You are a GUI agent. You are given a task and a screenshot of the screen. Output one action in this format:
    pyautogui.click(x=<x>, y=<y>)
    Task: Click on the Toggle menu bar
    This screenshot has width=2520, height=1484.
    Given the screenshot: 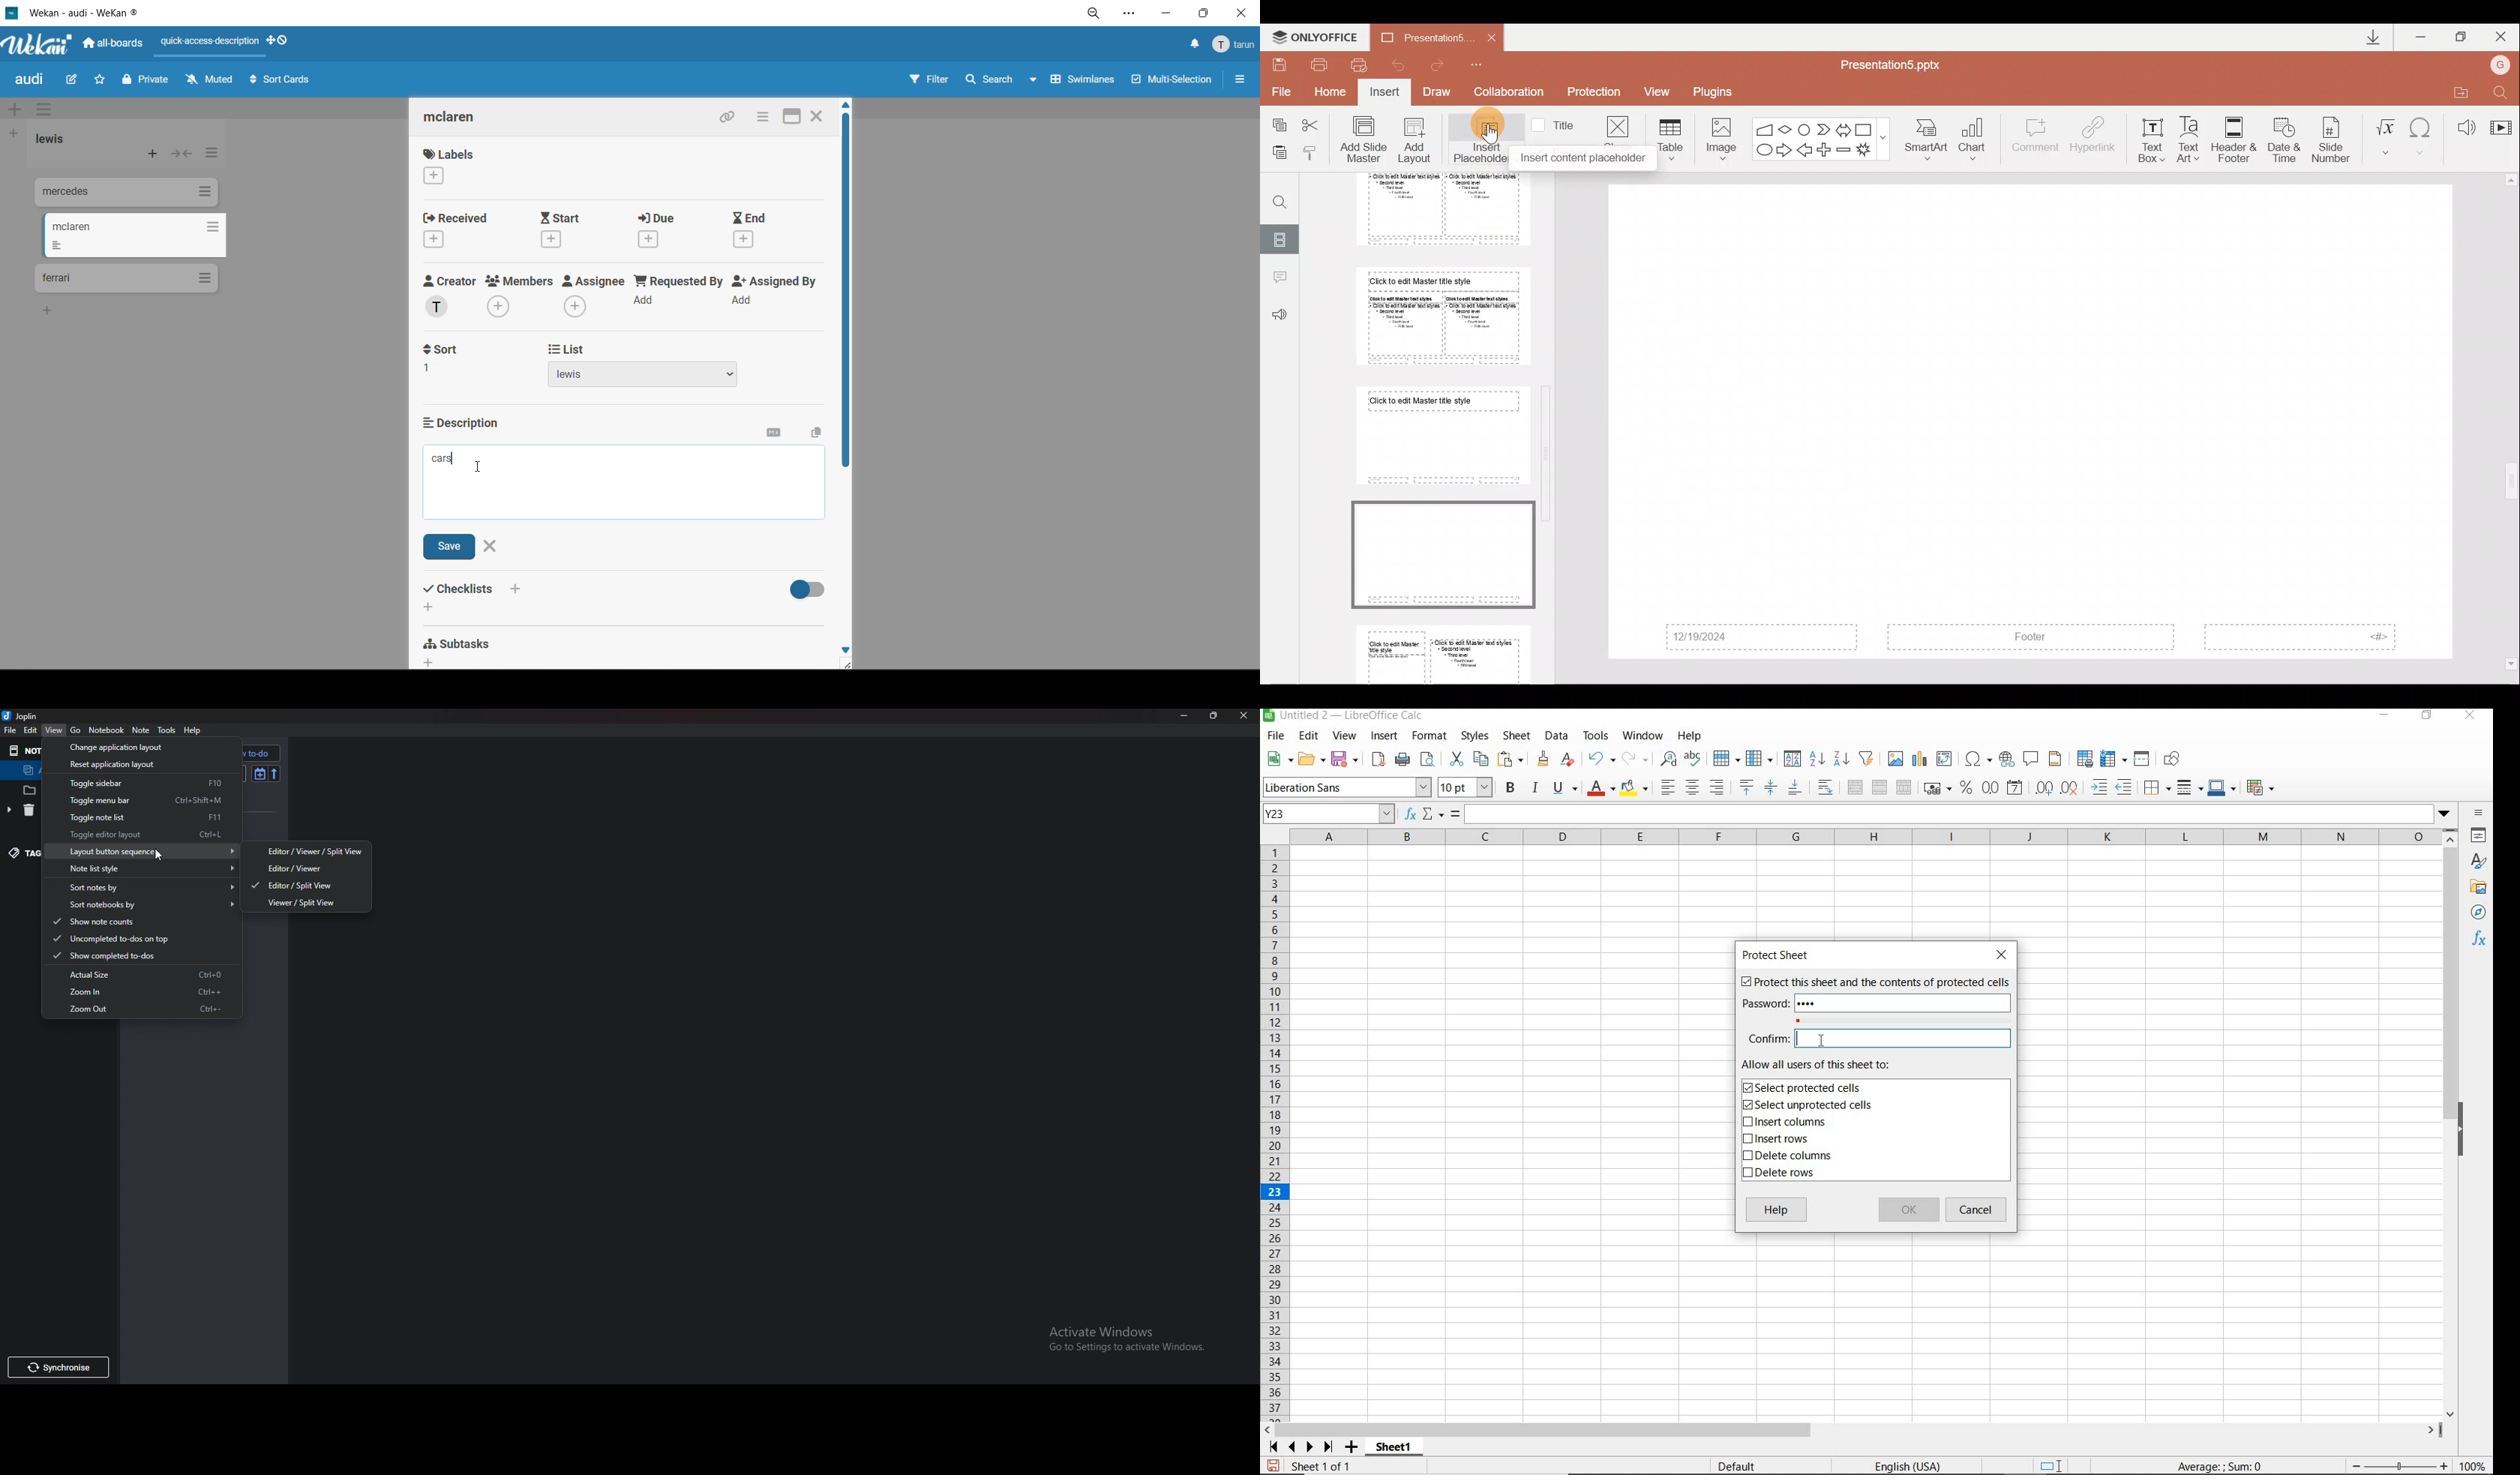 What is the action you would take?
    pyautogui.click(x=141, y=799)
    